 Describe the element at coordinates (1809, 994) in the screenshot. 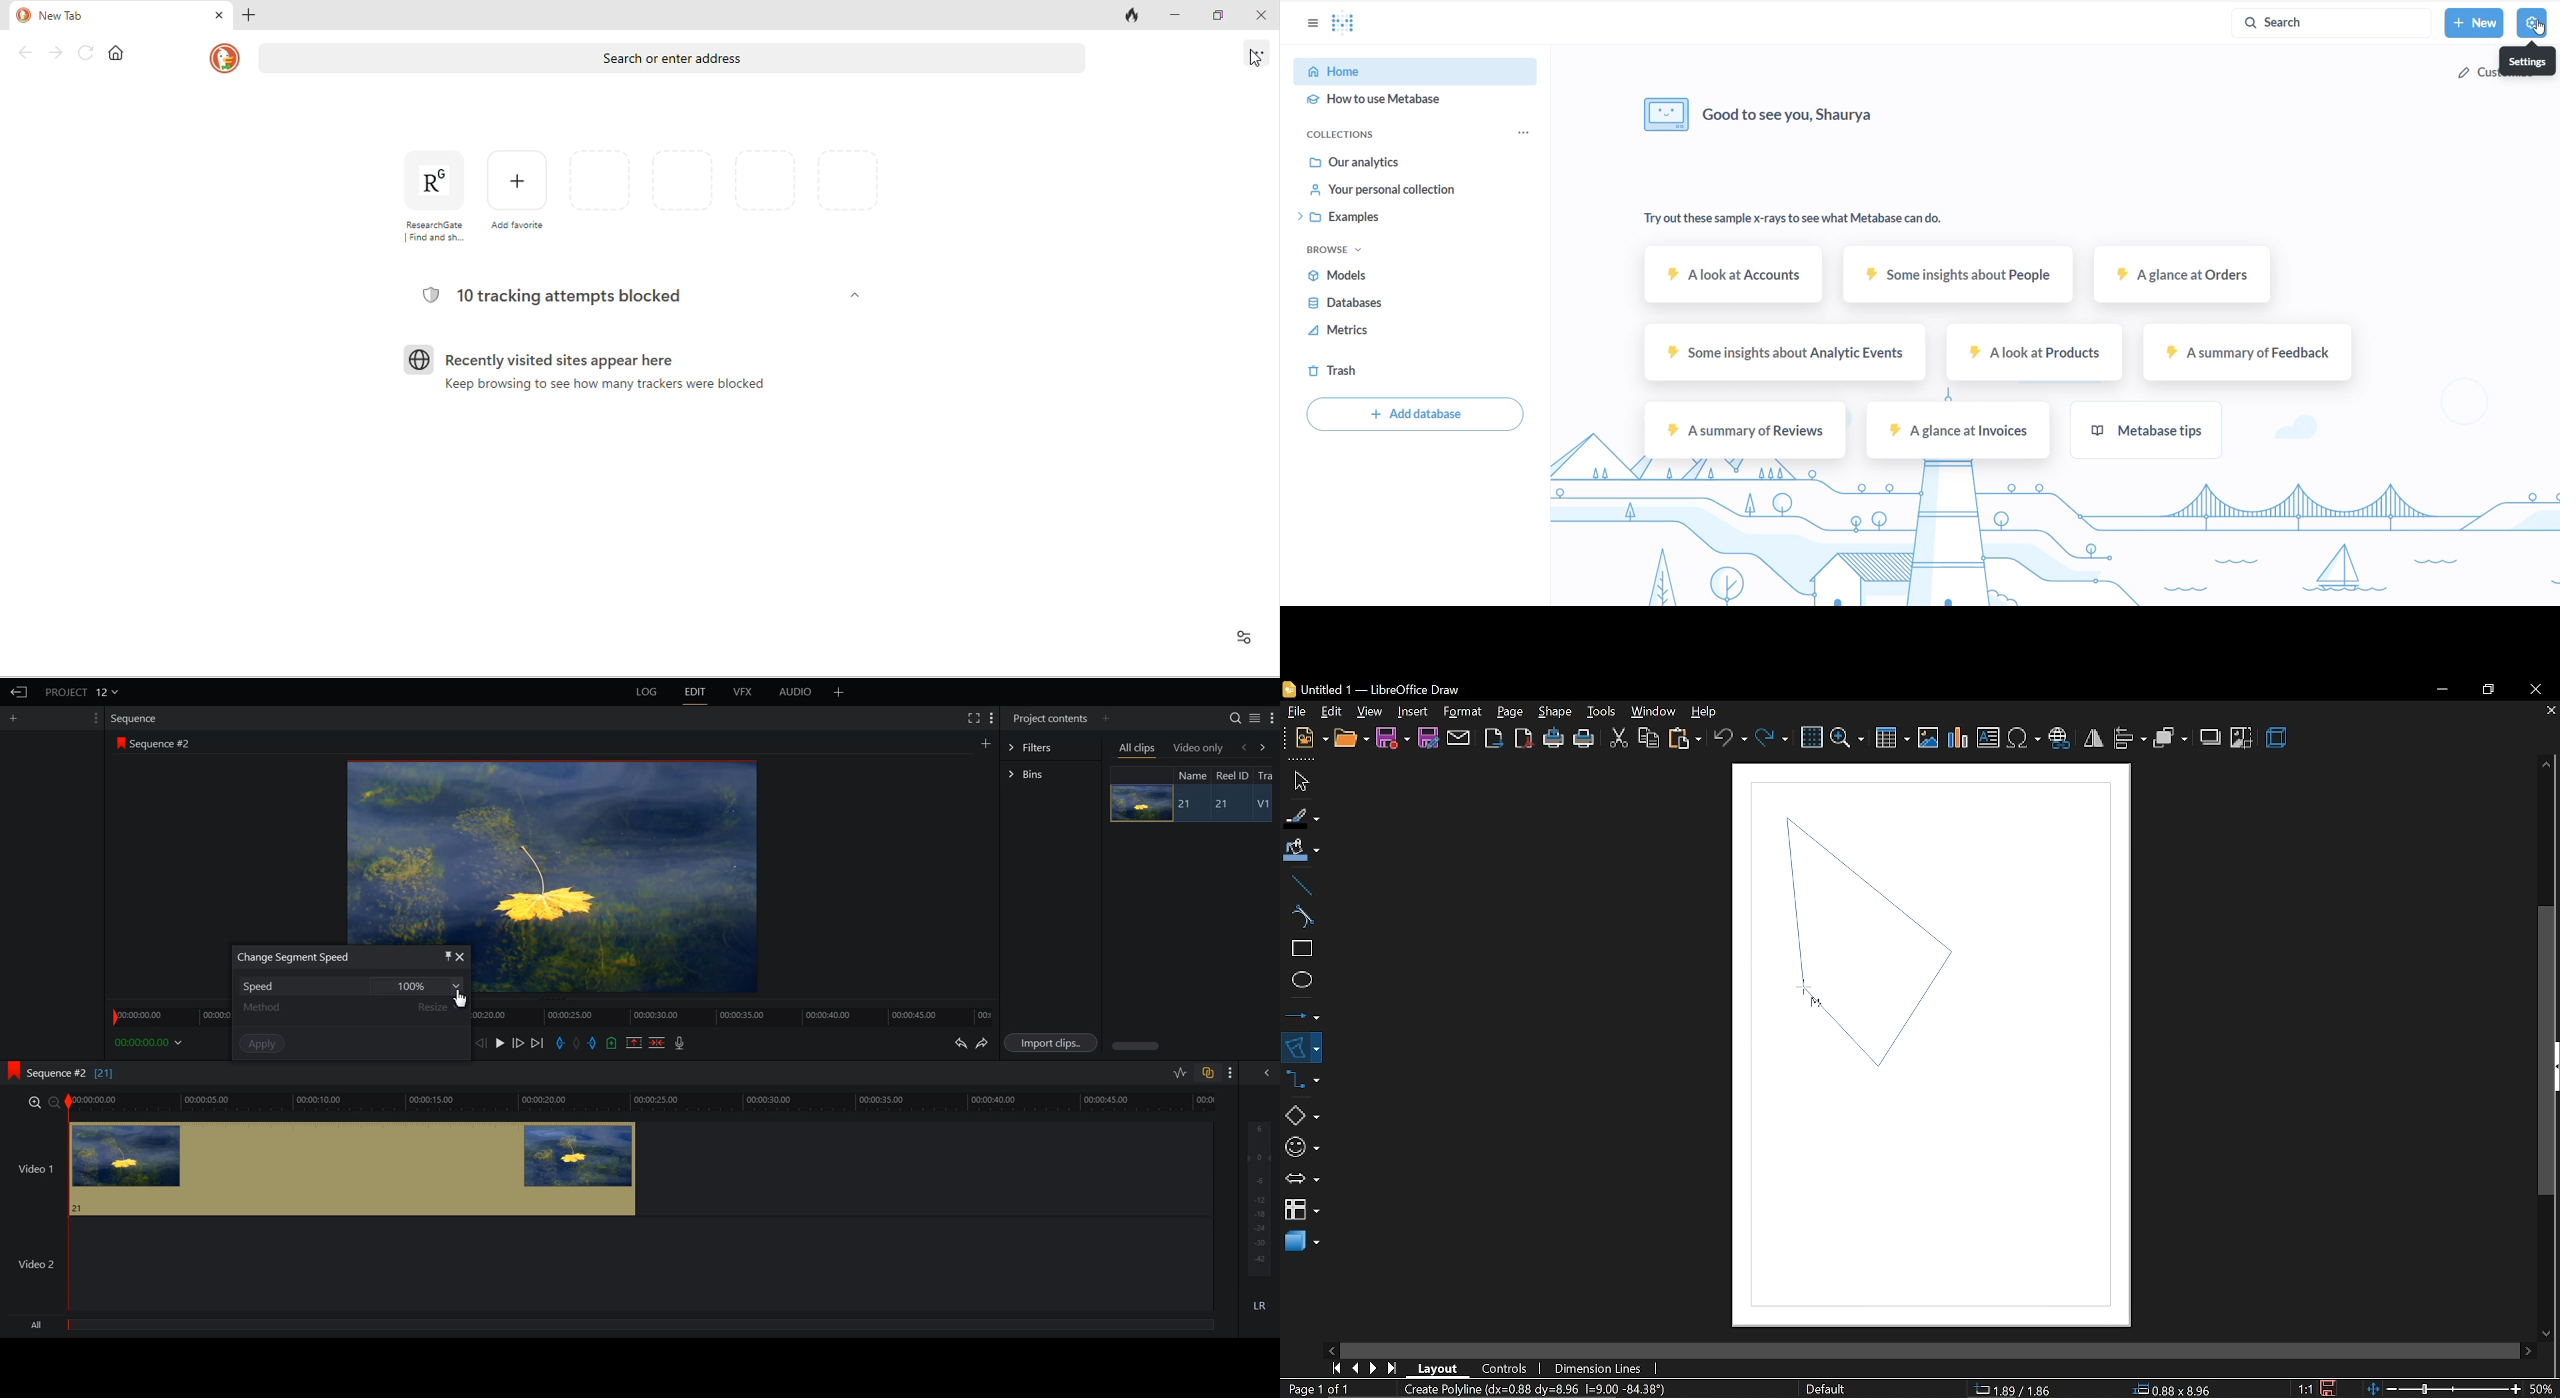

I see `Cursor` at that location.